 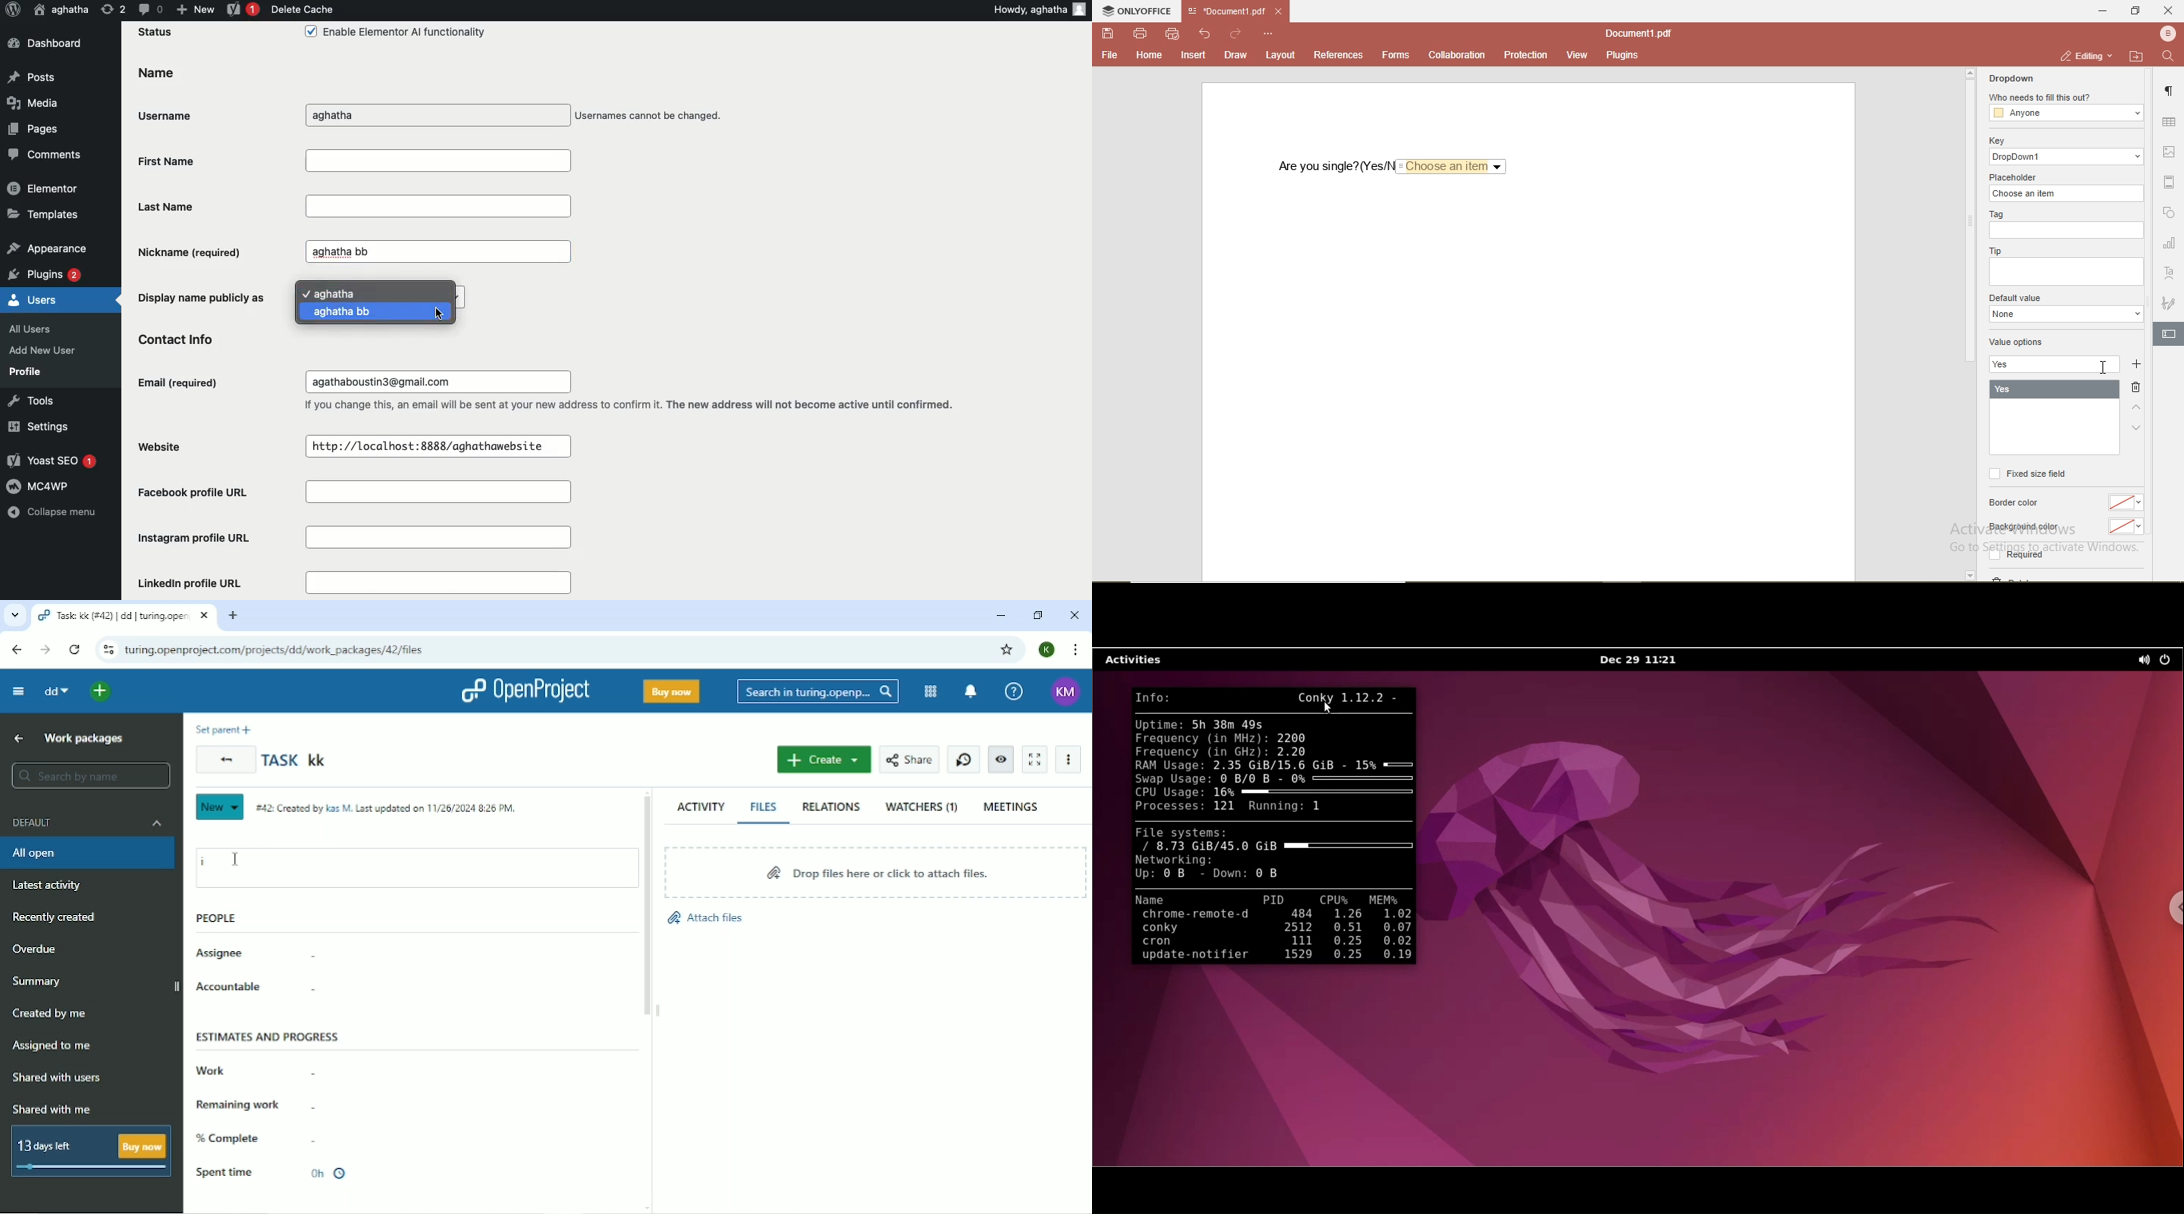 What do you see at coordinates (93, 1150) in the screenshot?
I see `13 days left Buy now` at bounding box center [93, 1150].